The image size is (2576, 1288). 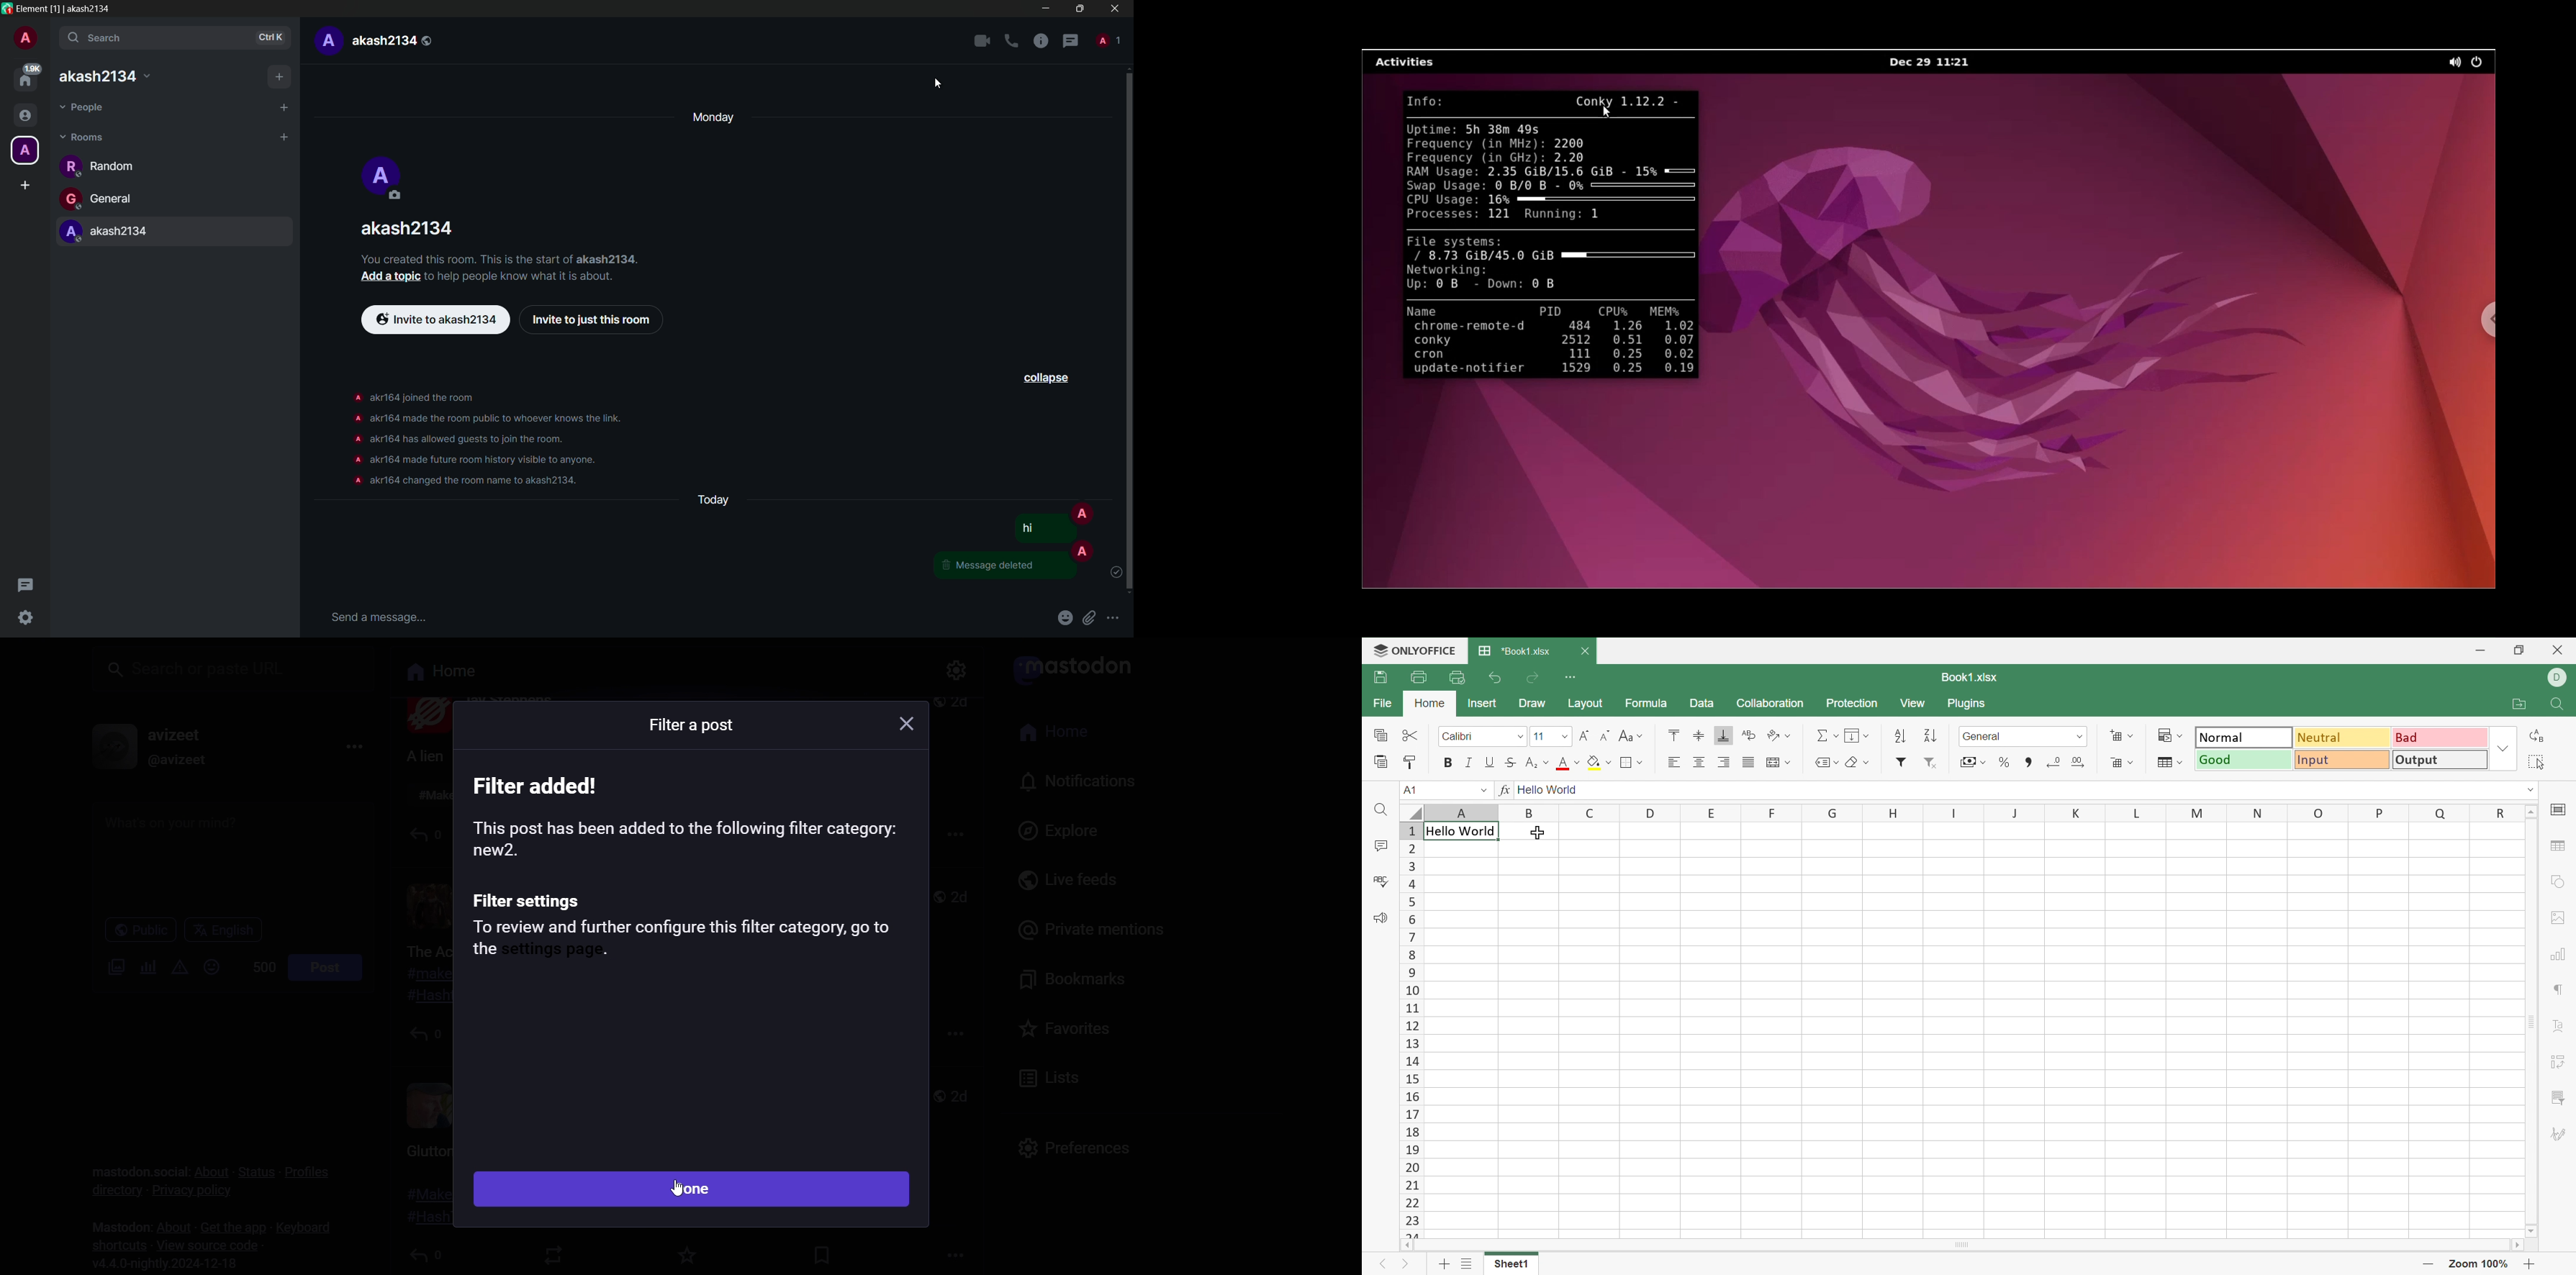 I want to click on Named ranges, so click(x=1827, y=762).